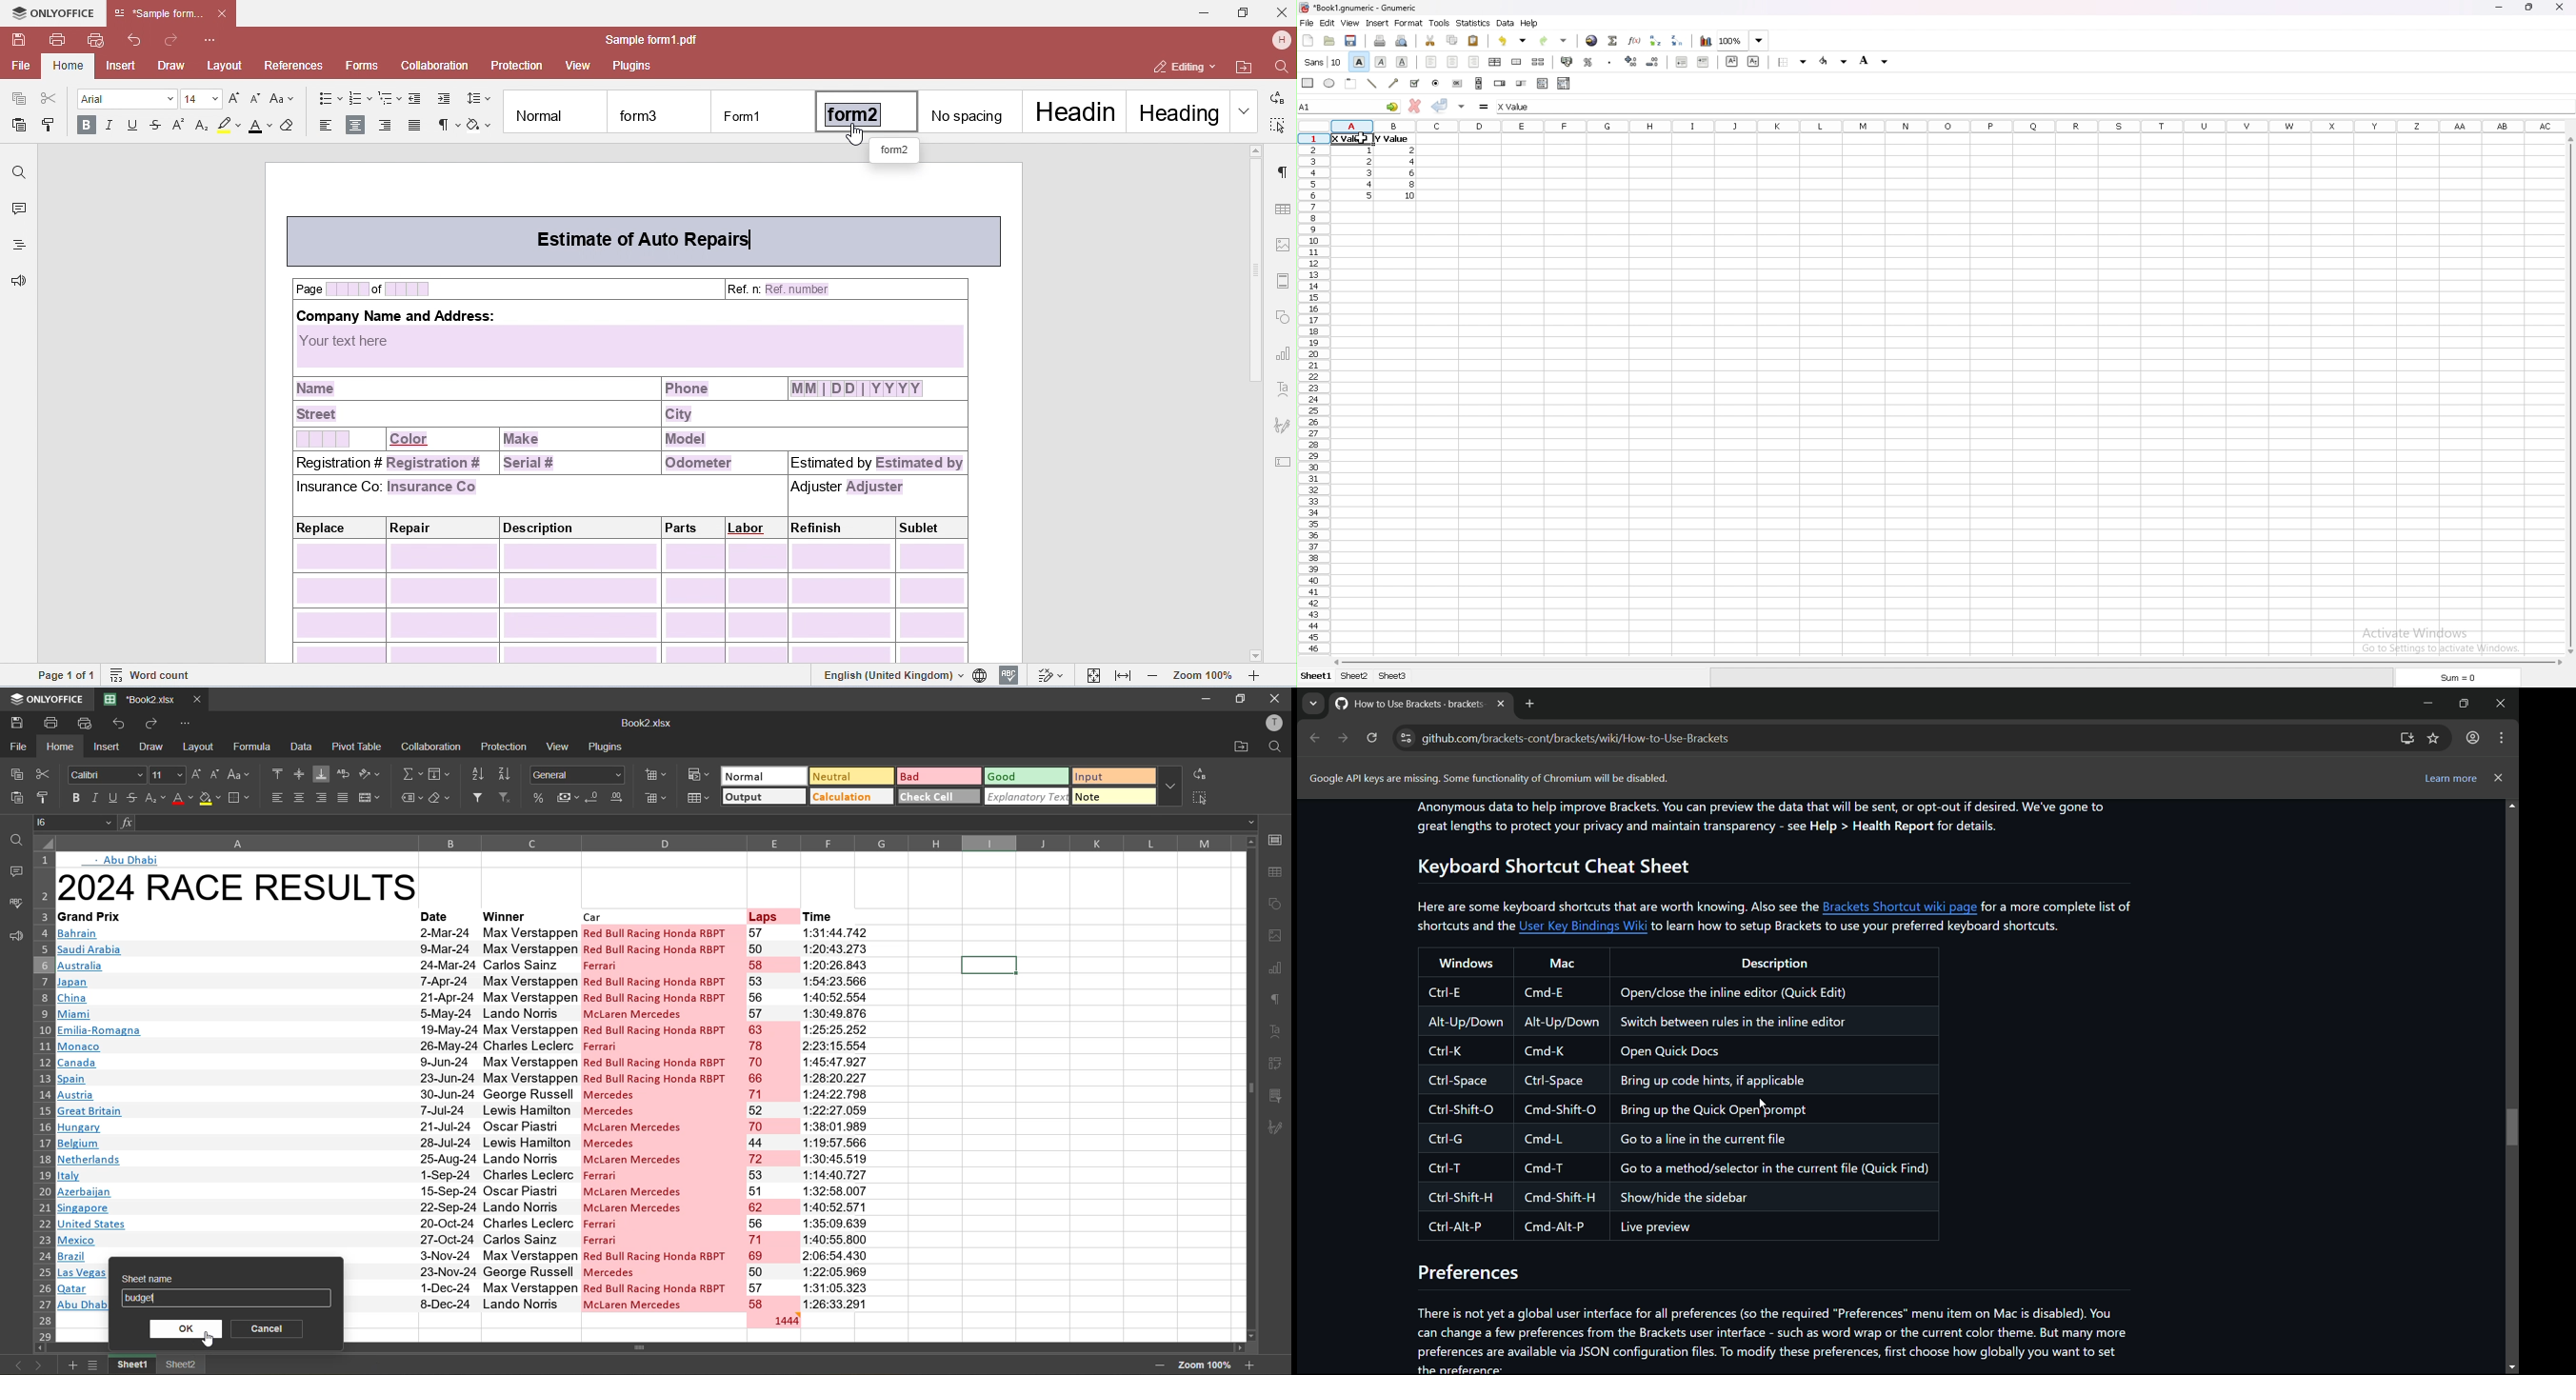  Describe the element at coordinates (2446, 638) in the screenshot. I see `activate windows` at that location.